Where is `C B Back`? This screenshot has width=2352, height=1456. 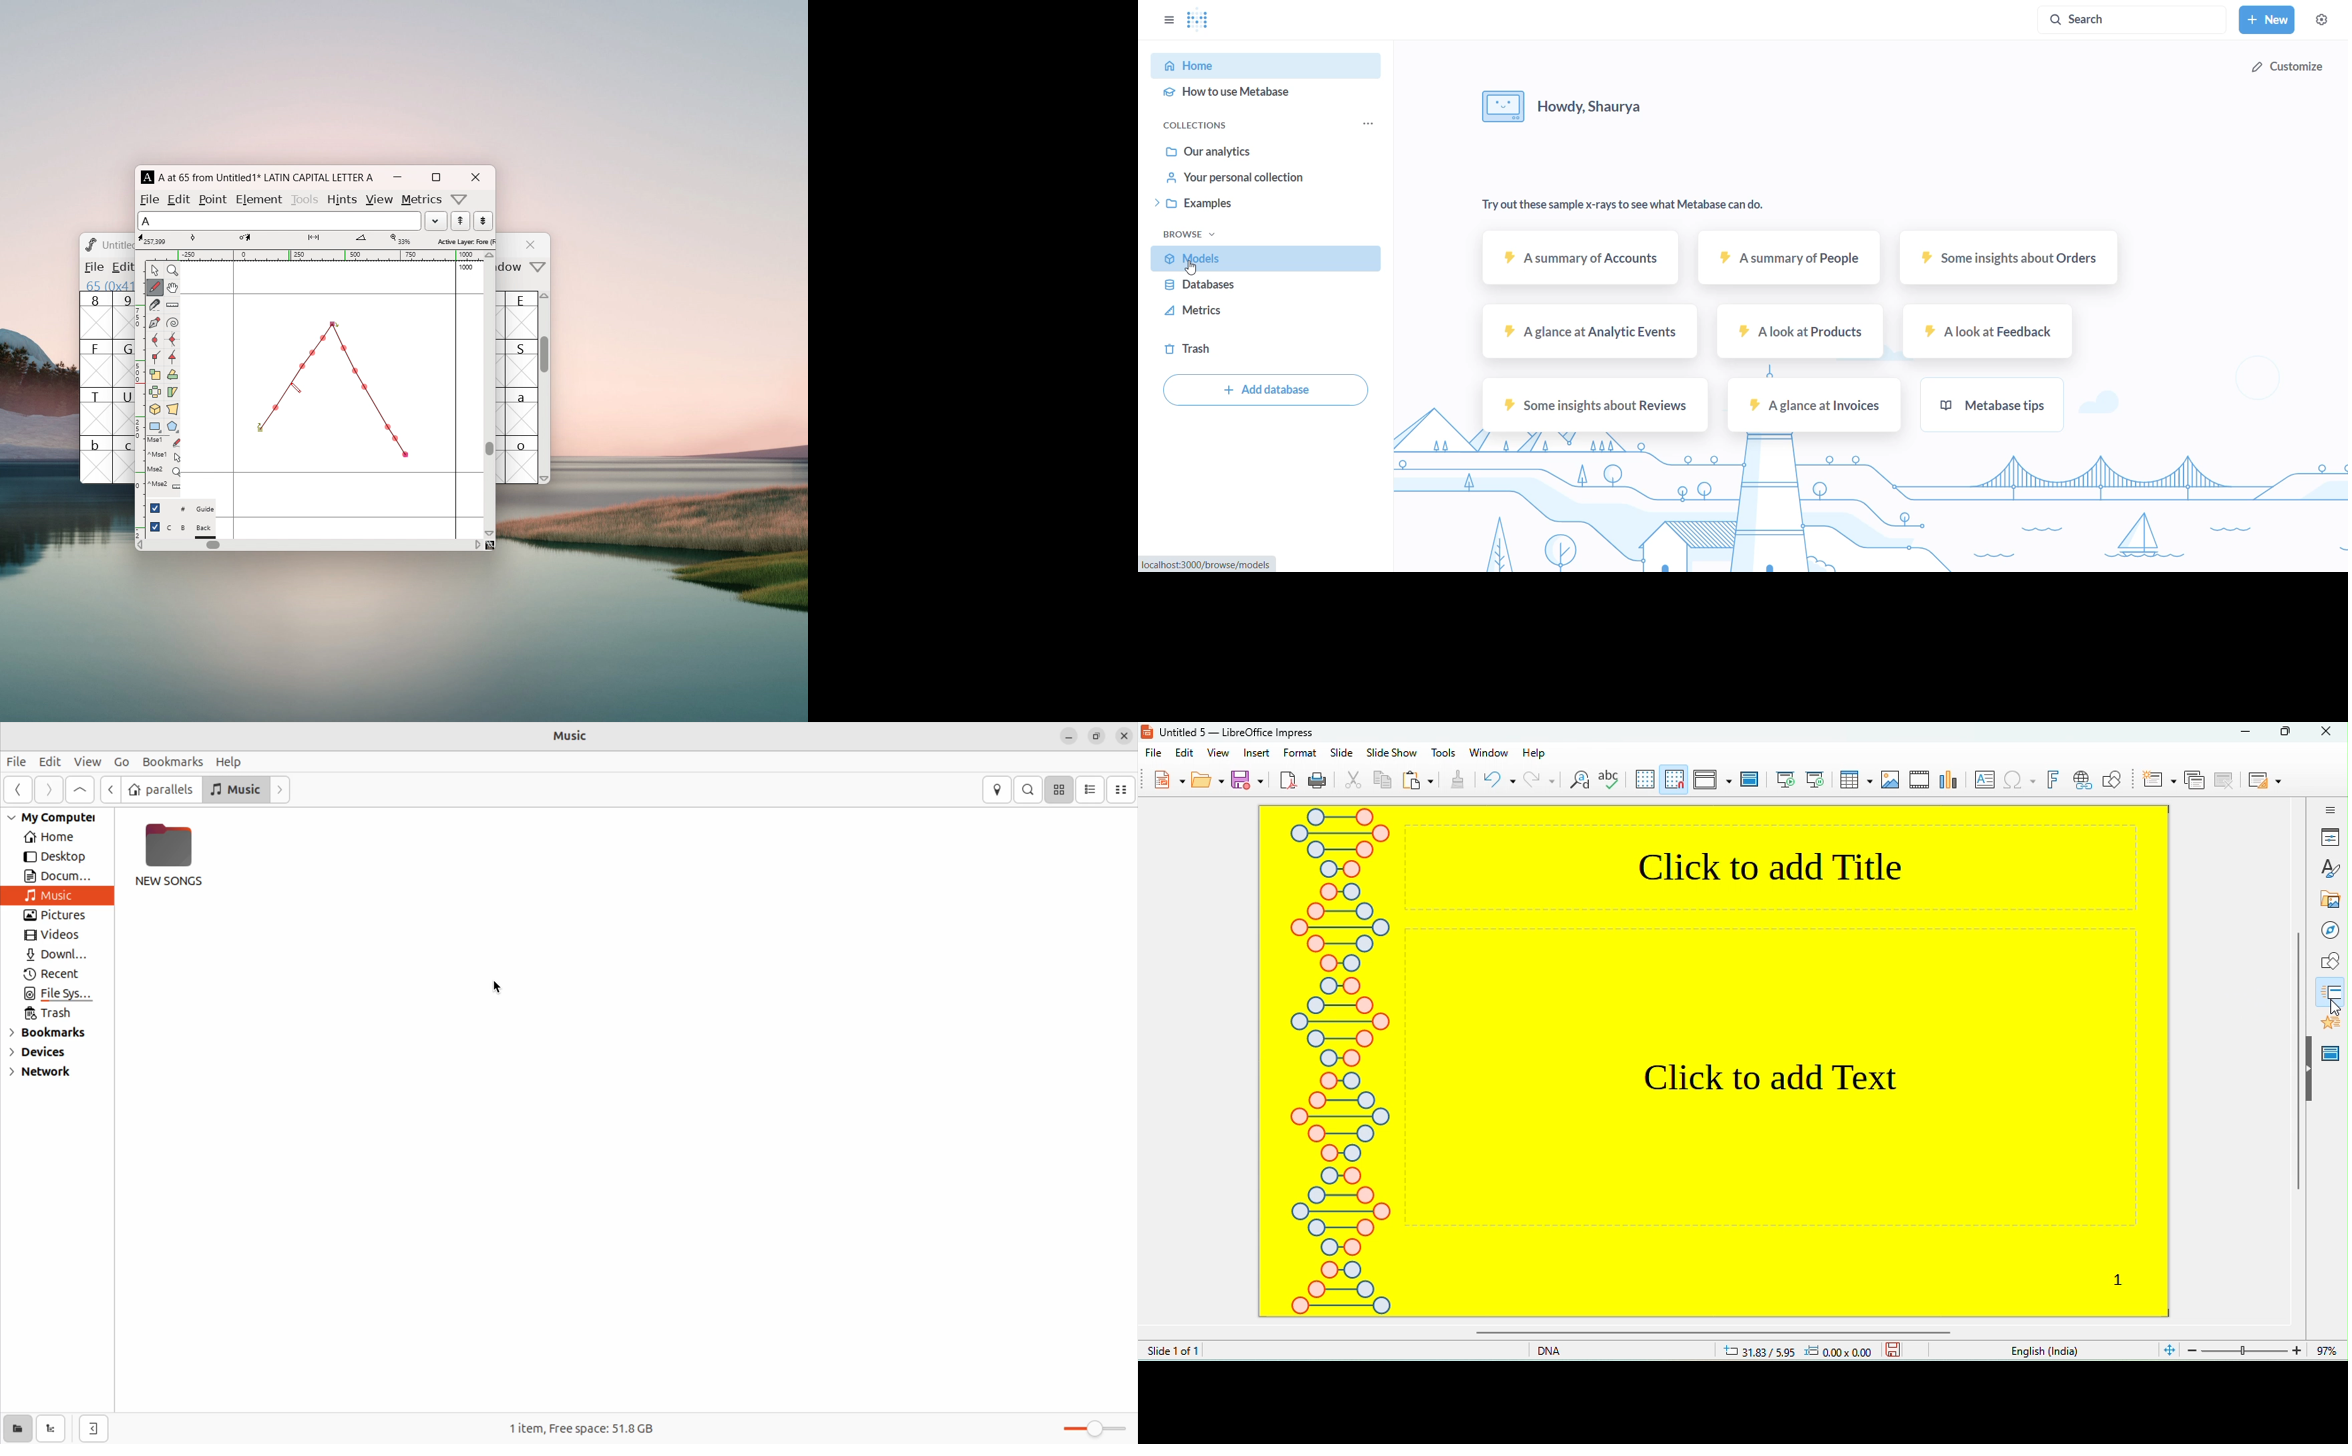
C B Back is located at coordinates (191, 529).